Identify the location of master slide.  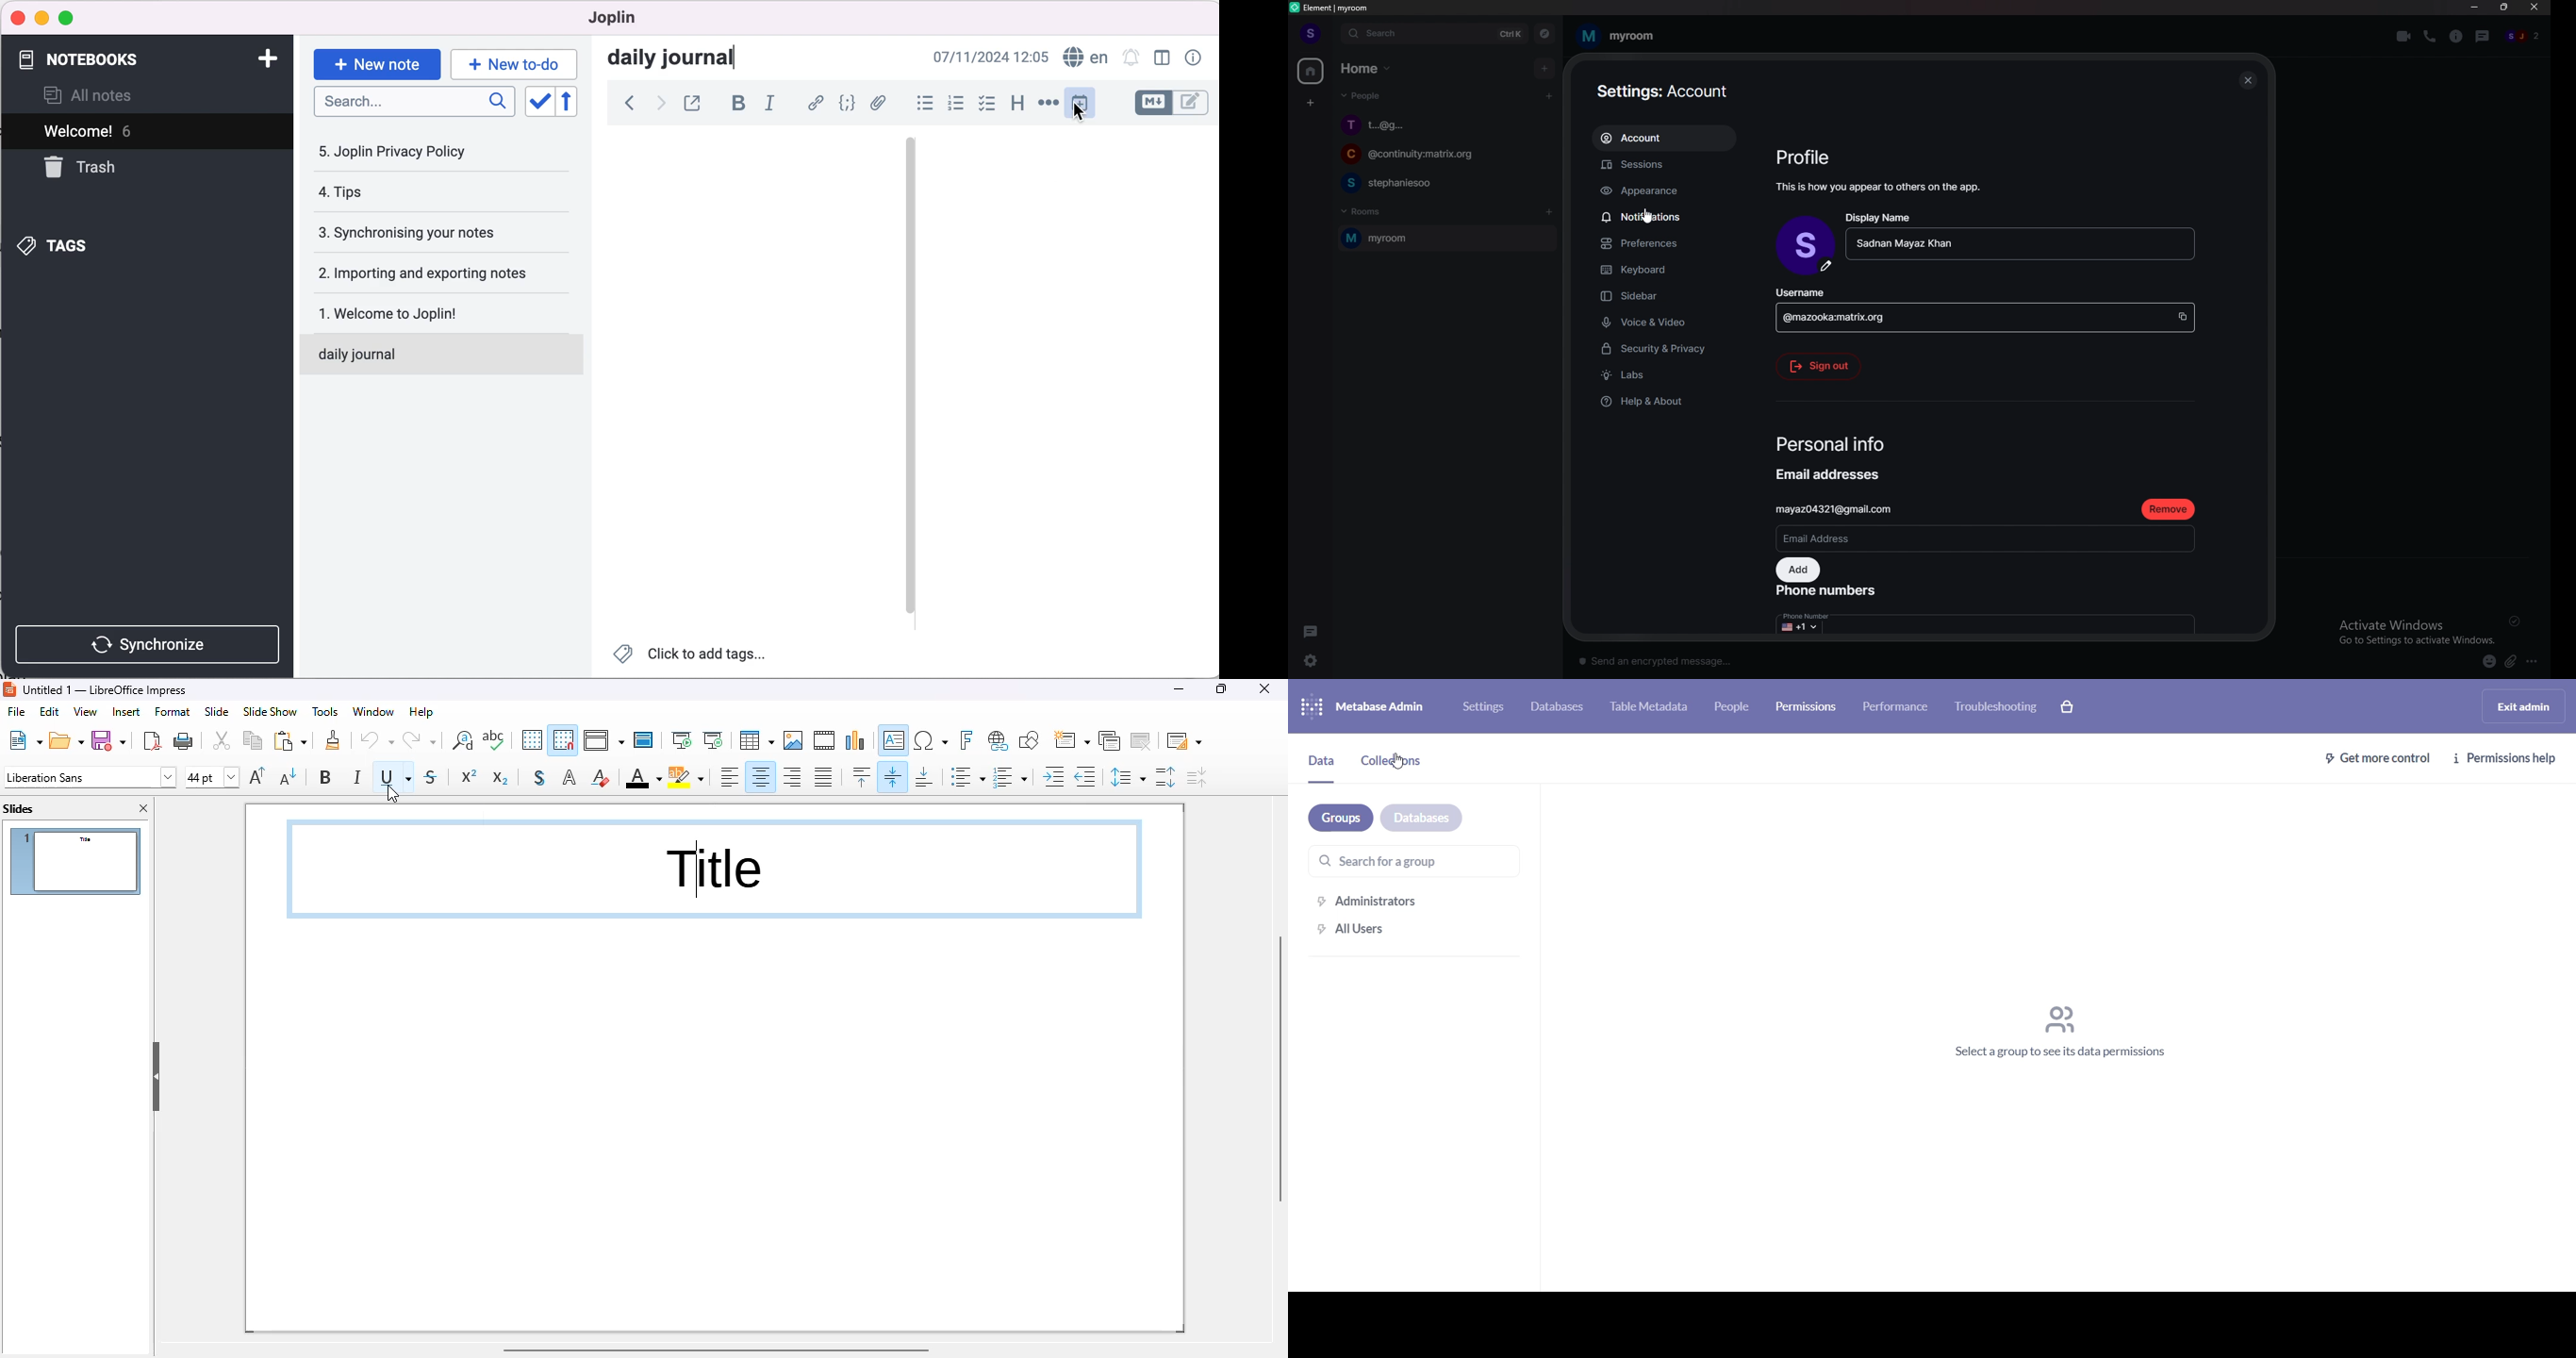
(645, 740).